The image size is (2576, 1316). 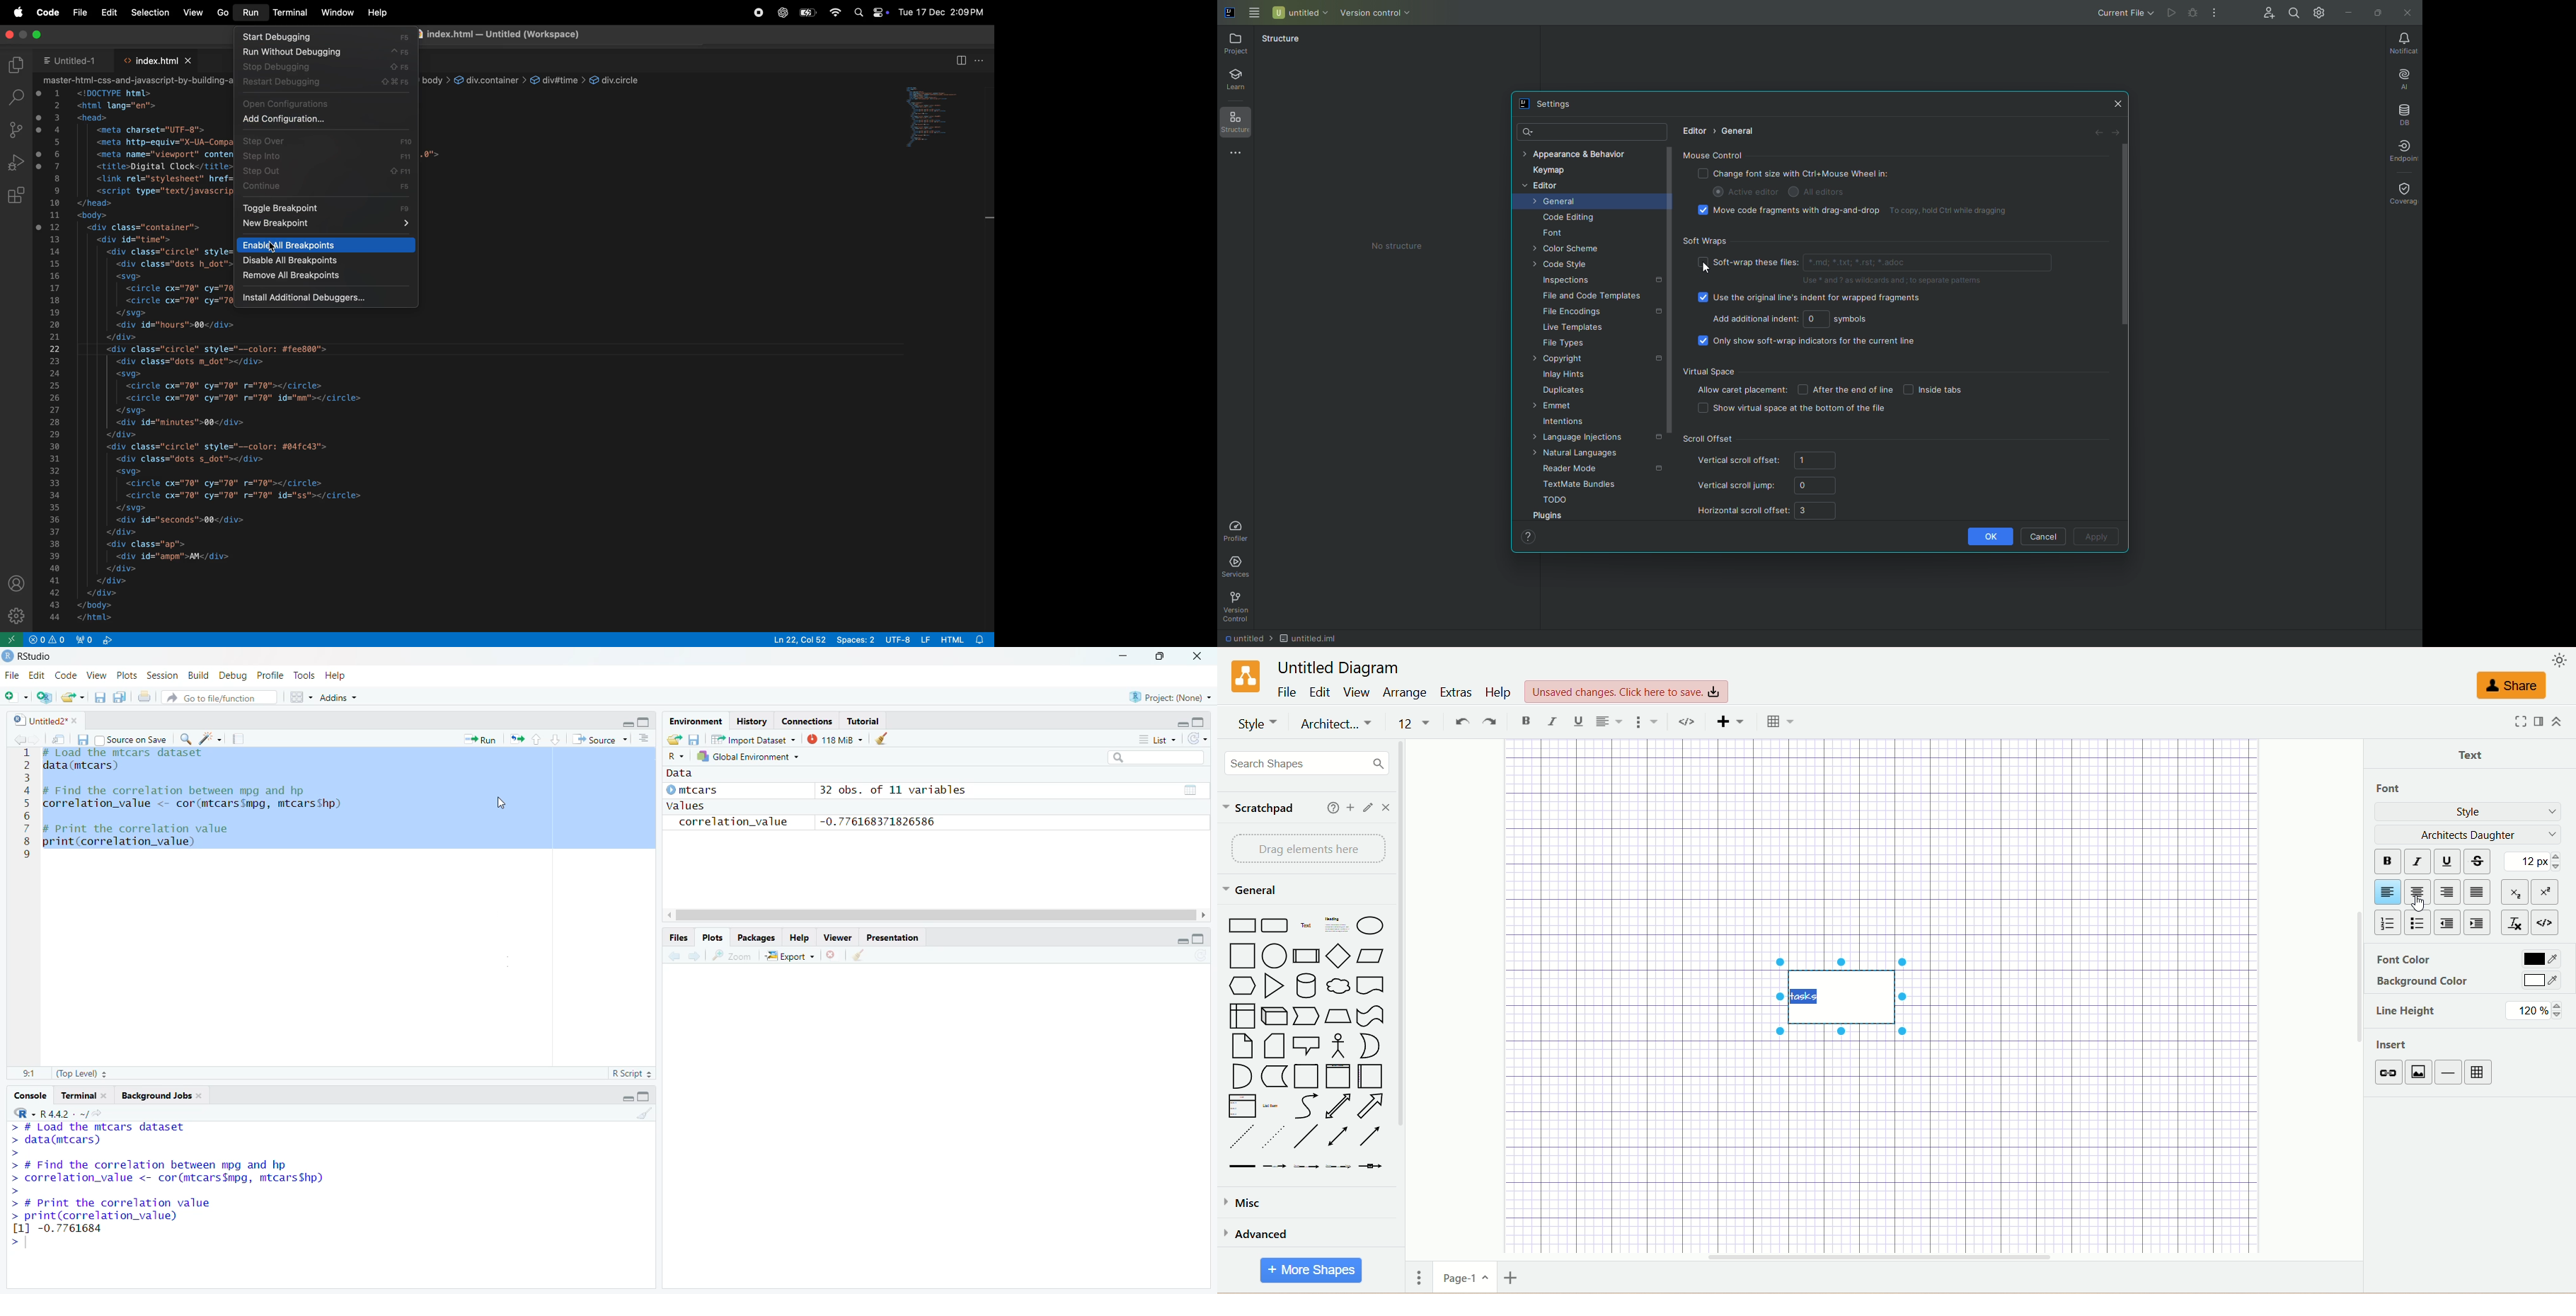 I want to click on Clear console (Ctrl +L), so click(x=860, y=957).